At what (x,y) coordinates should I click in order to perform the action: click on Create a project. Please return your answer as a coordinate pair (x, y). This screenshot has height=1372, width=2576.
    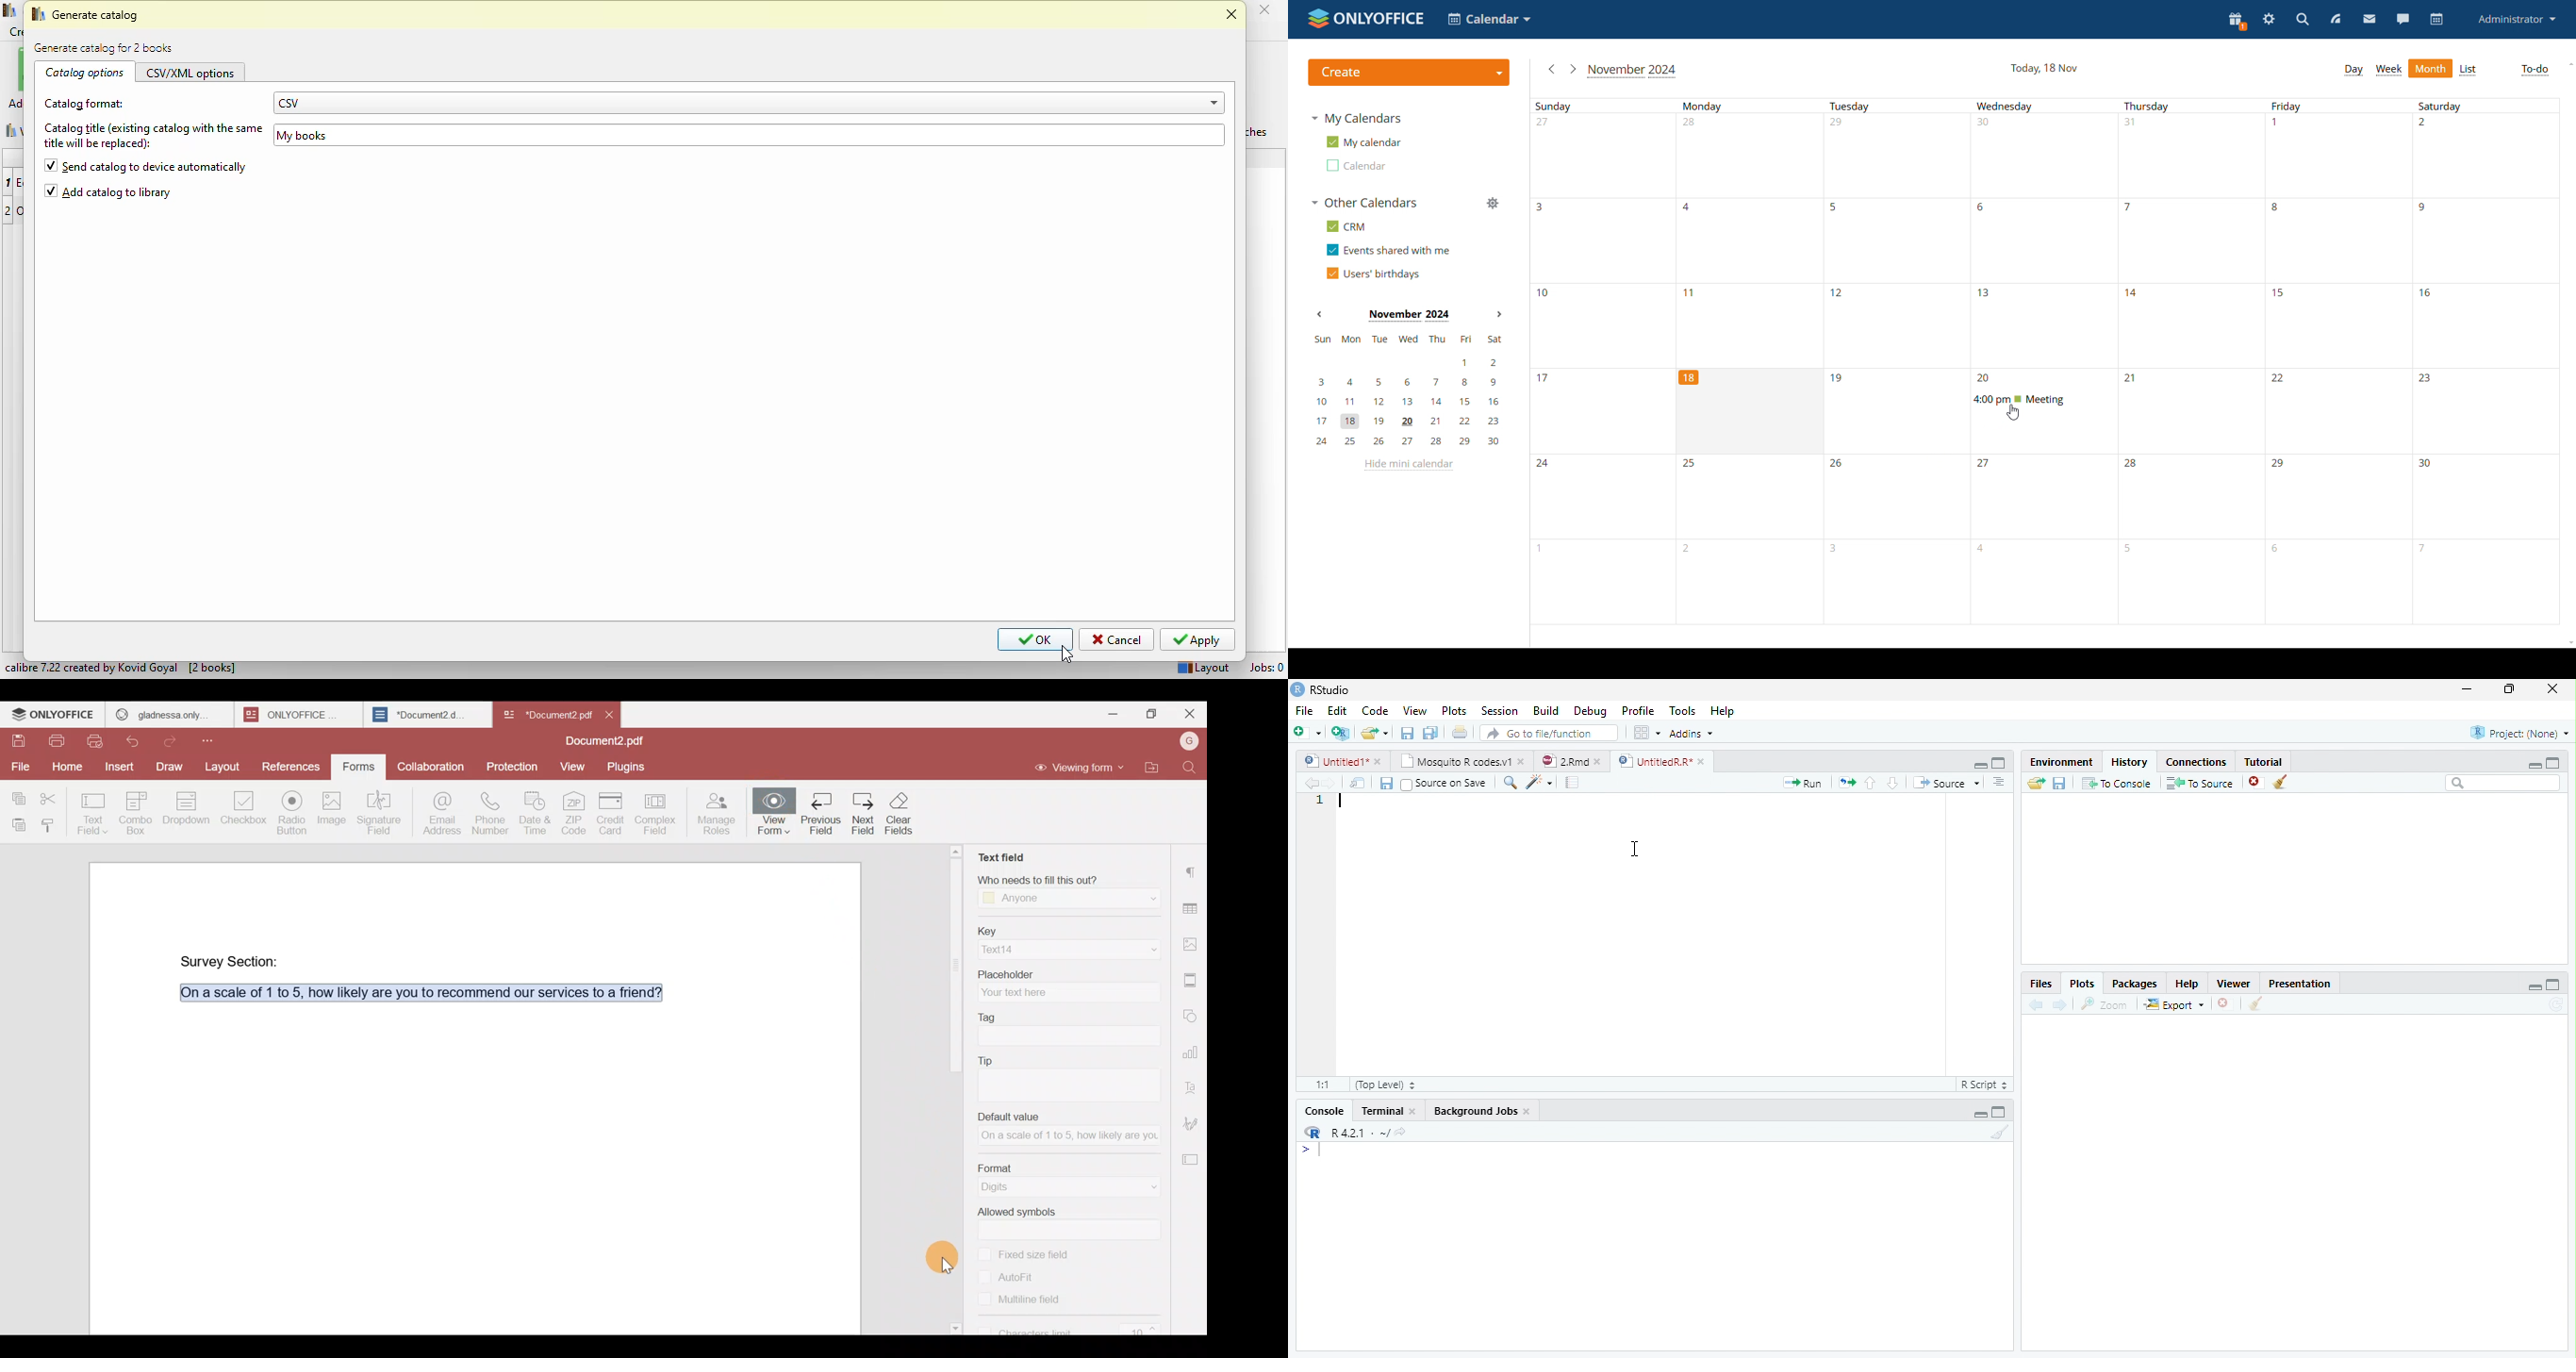
    Looking at the image, I should click on (1340, 733).